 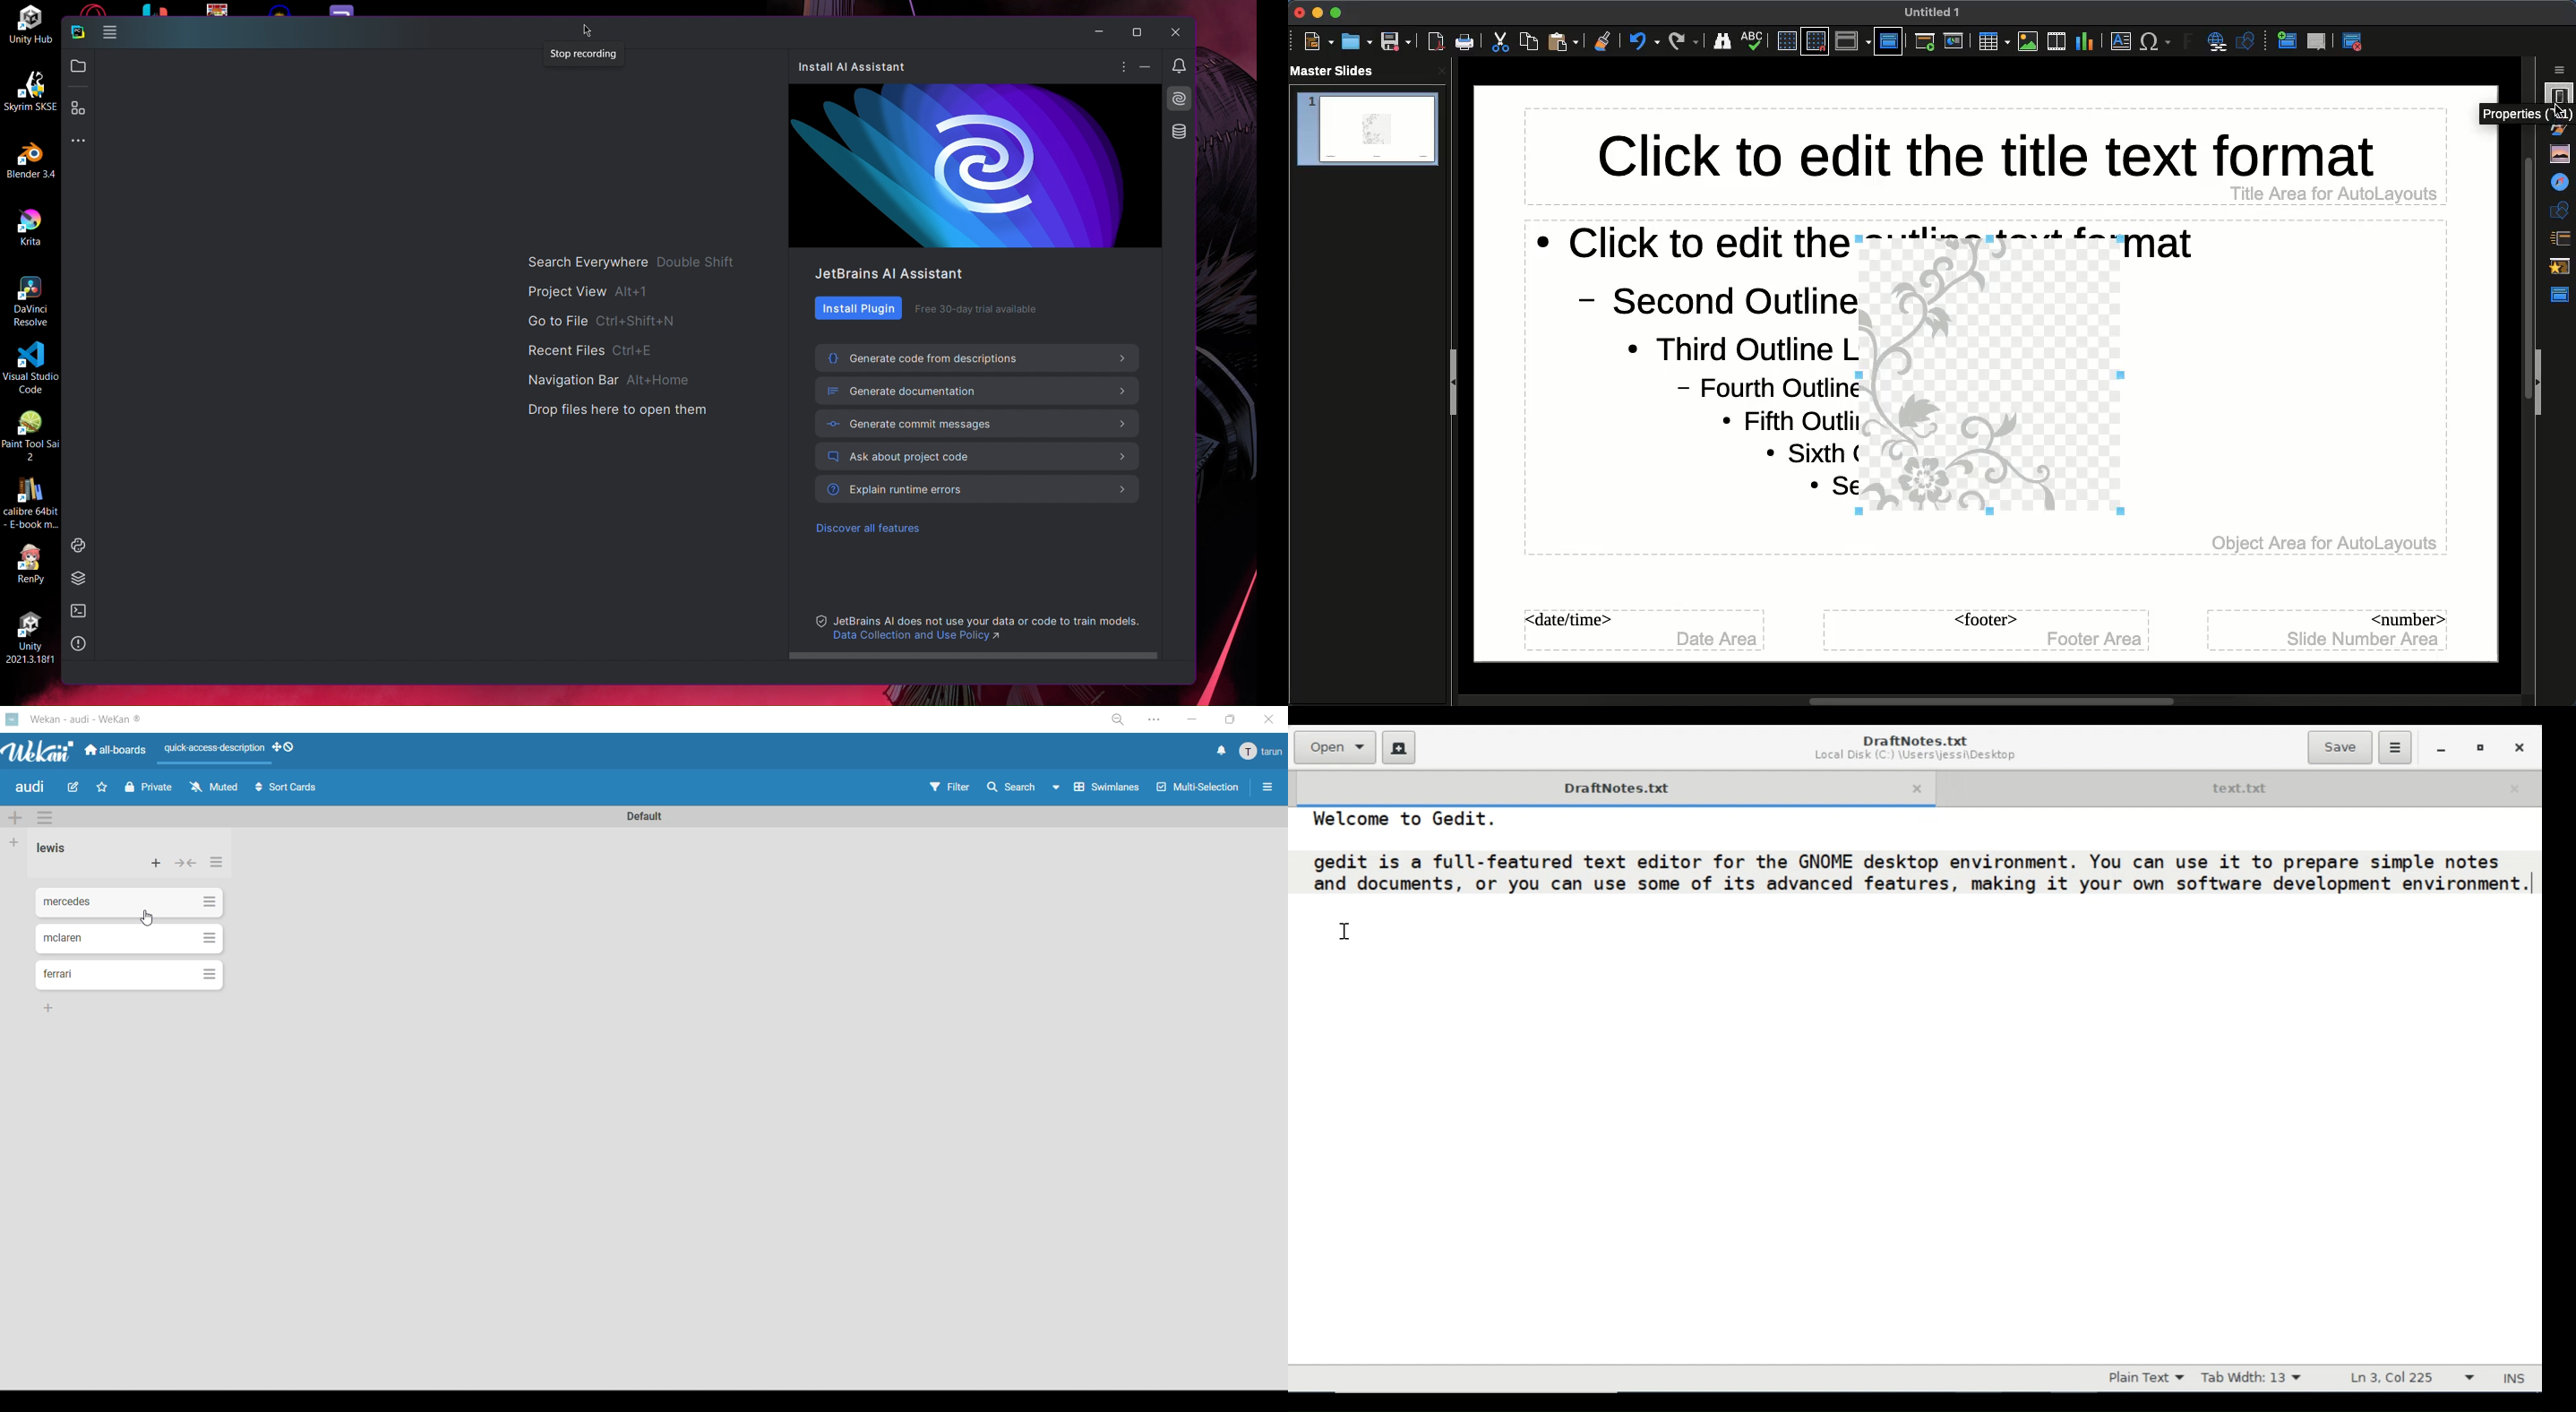 I want to click on Animation, so click(x=2562, y=268).